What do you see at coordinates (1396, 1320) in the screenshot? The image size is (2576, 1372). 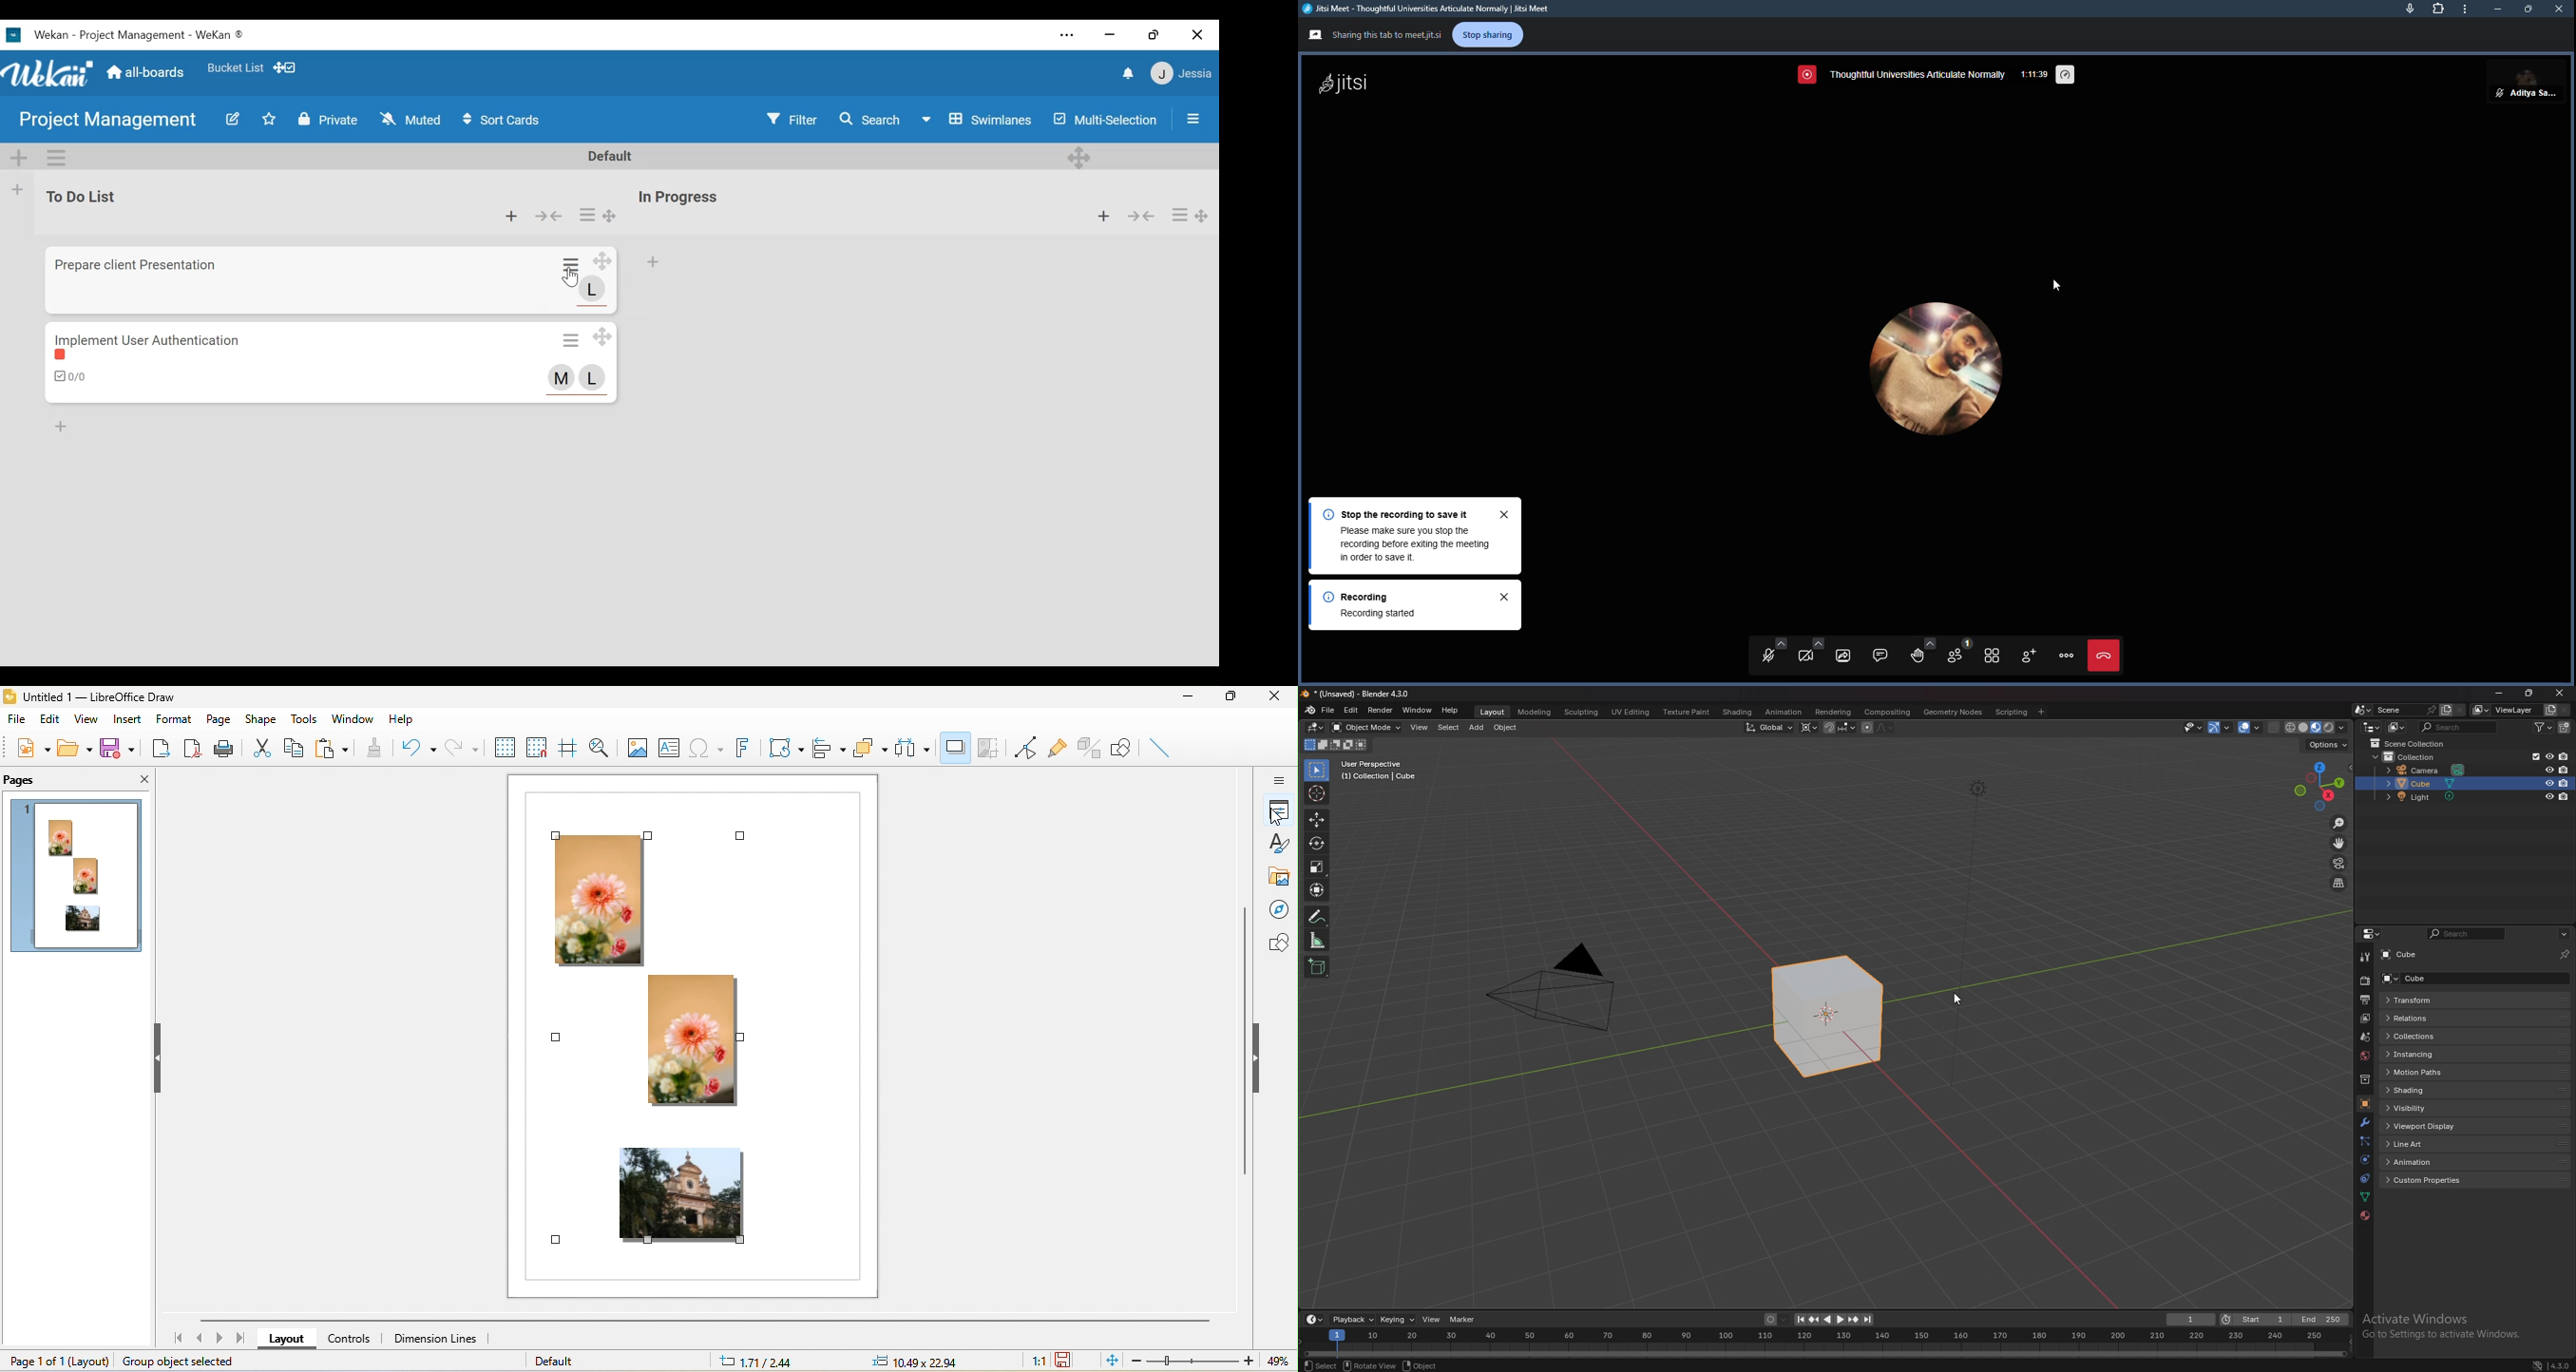 I see `keying` at bounding box center [1396, 1320].